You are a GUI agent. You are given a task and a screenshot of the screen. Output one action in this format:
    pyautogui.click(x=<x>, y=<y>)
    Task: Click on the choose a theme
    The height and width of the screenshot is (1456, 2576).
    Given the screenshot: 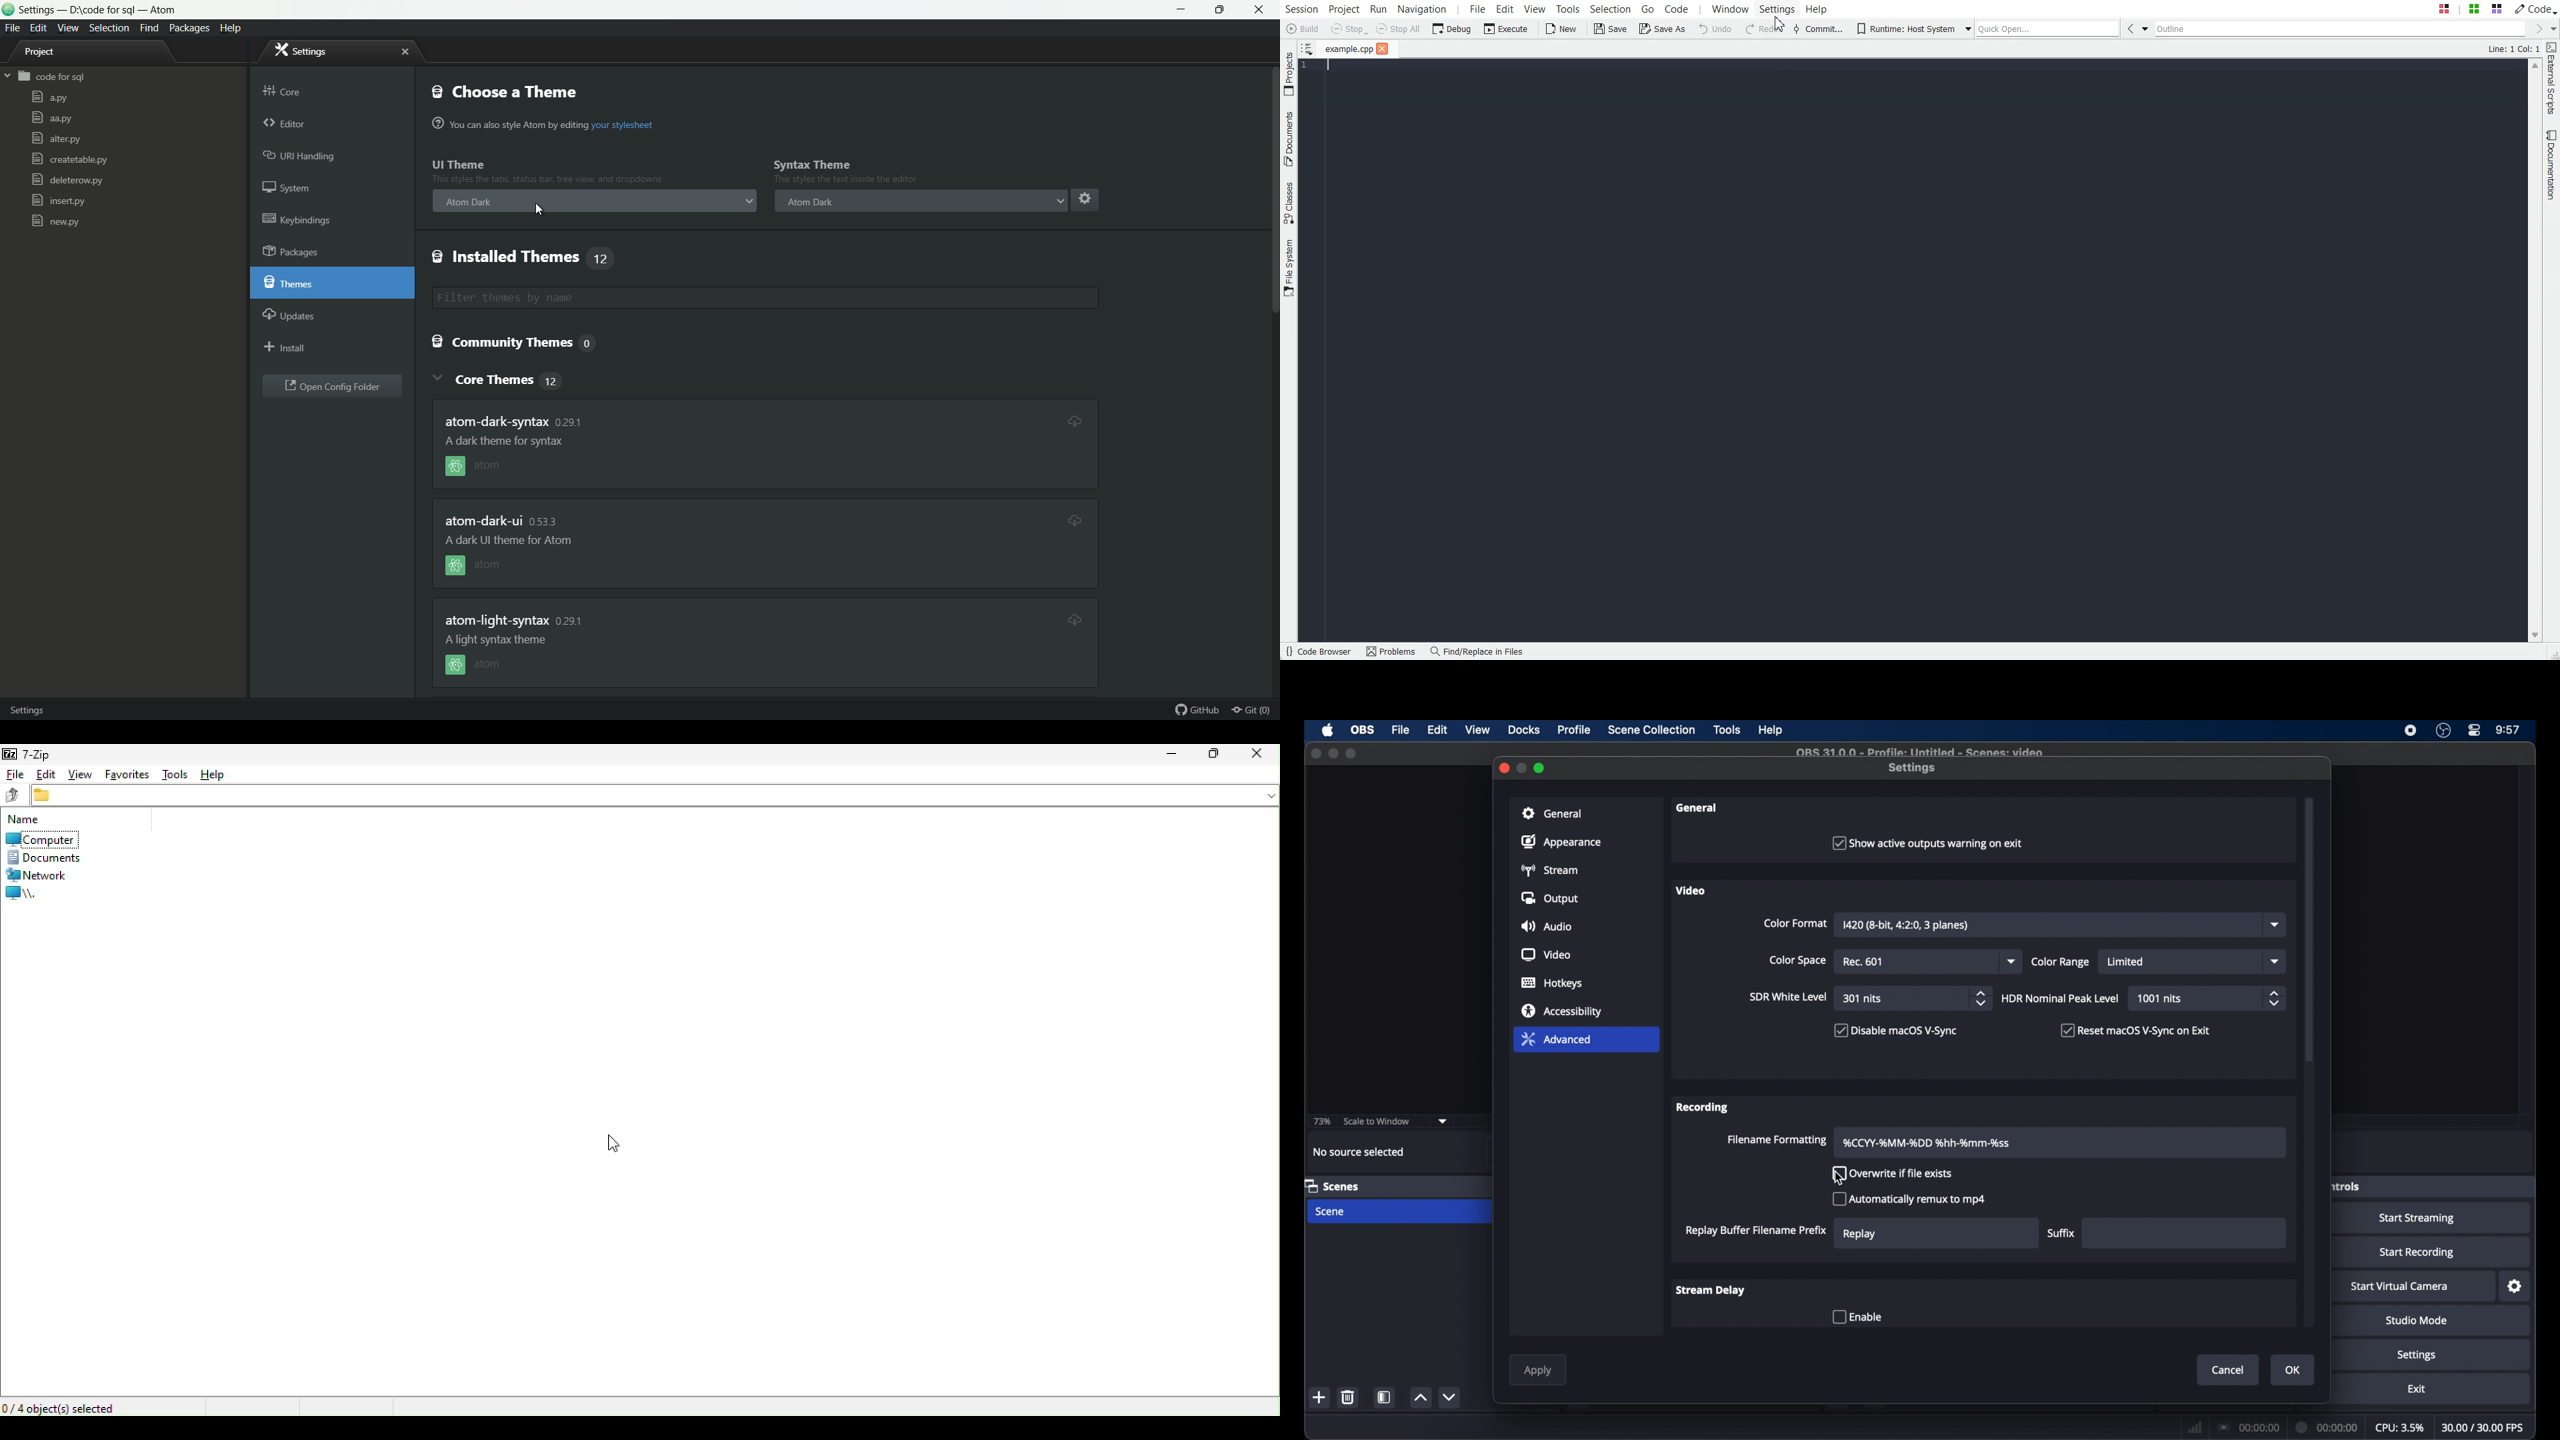 What is the action you would take?
    pyautogui.click(x=506, y=91)
    